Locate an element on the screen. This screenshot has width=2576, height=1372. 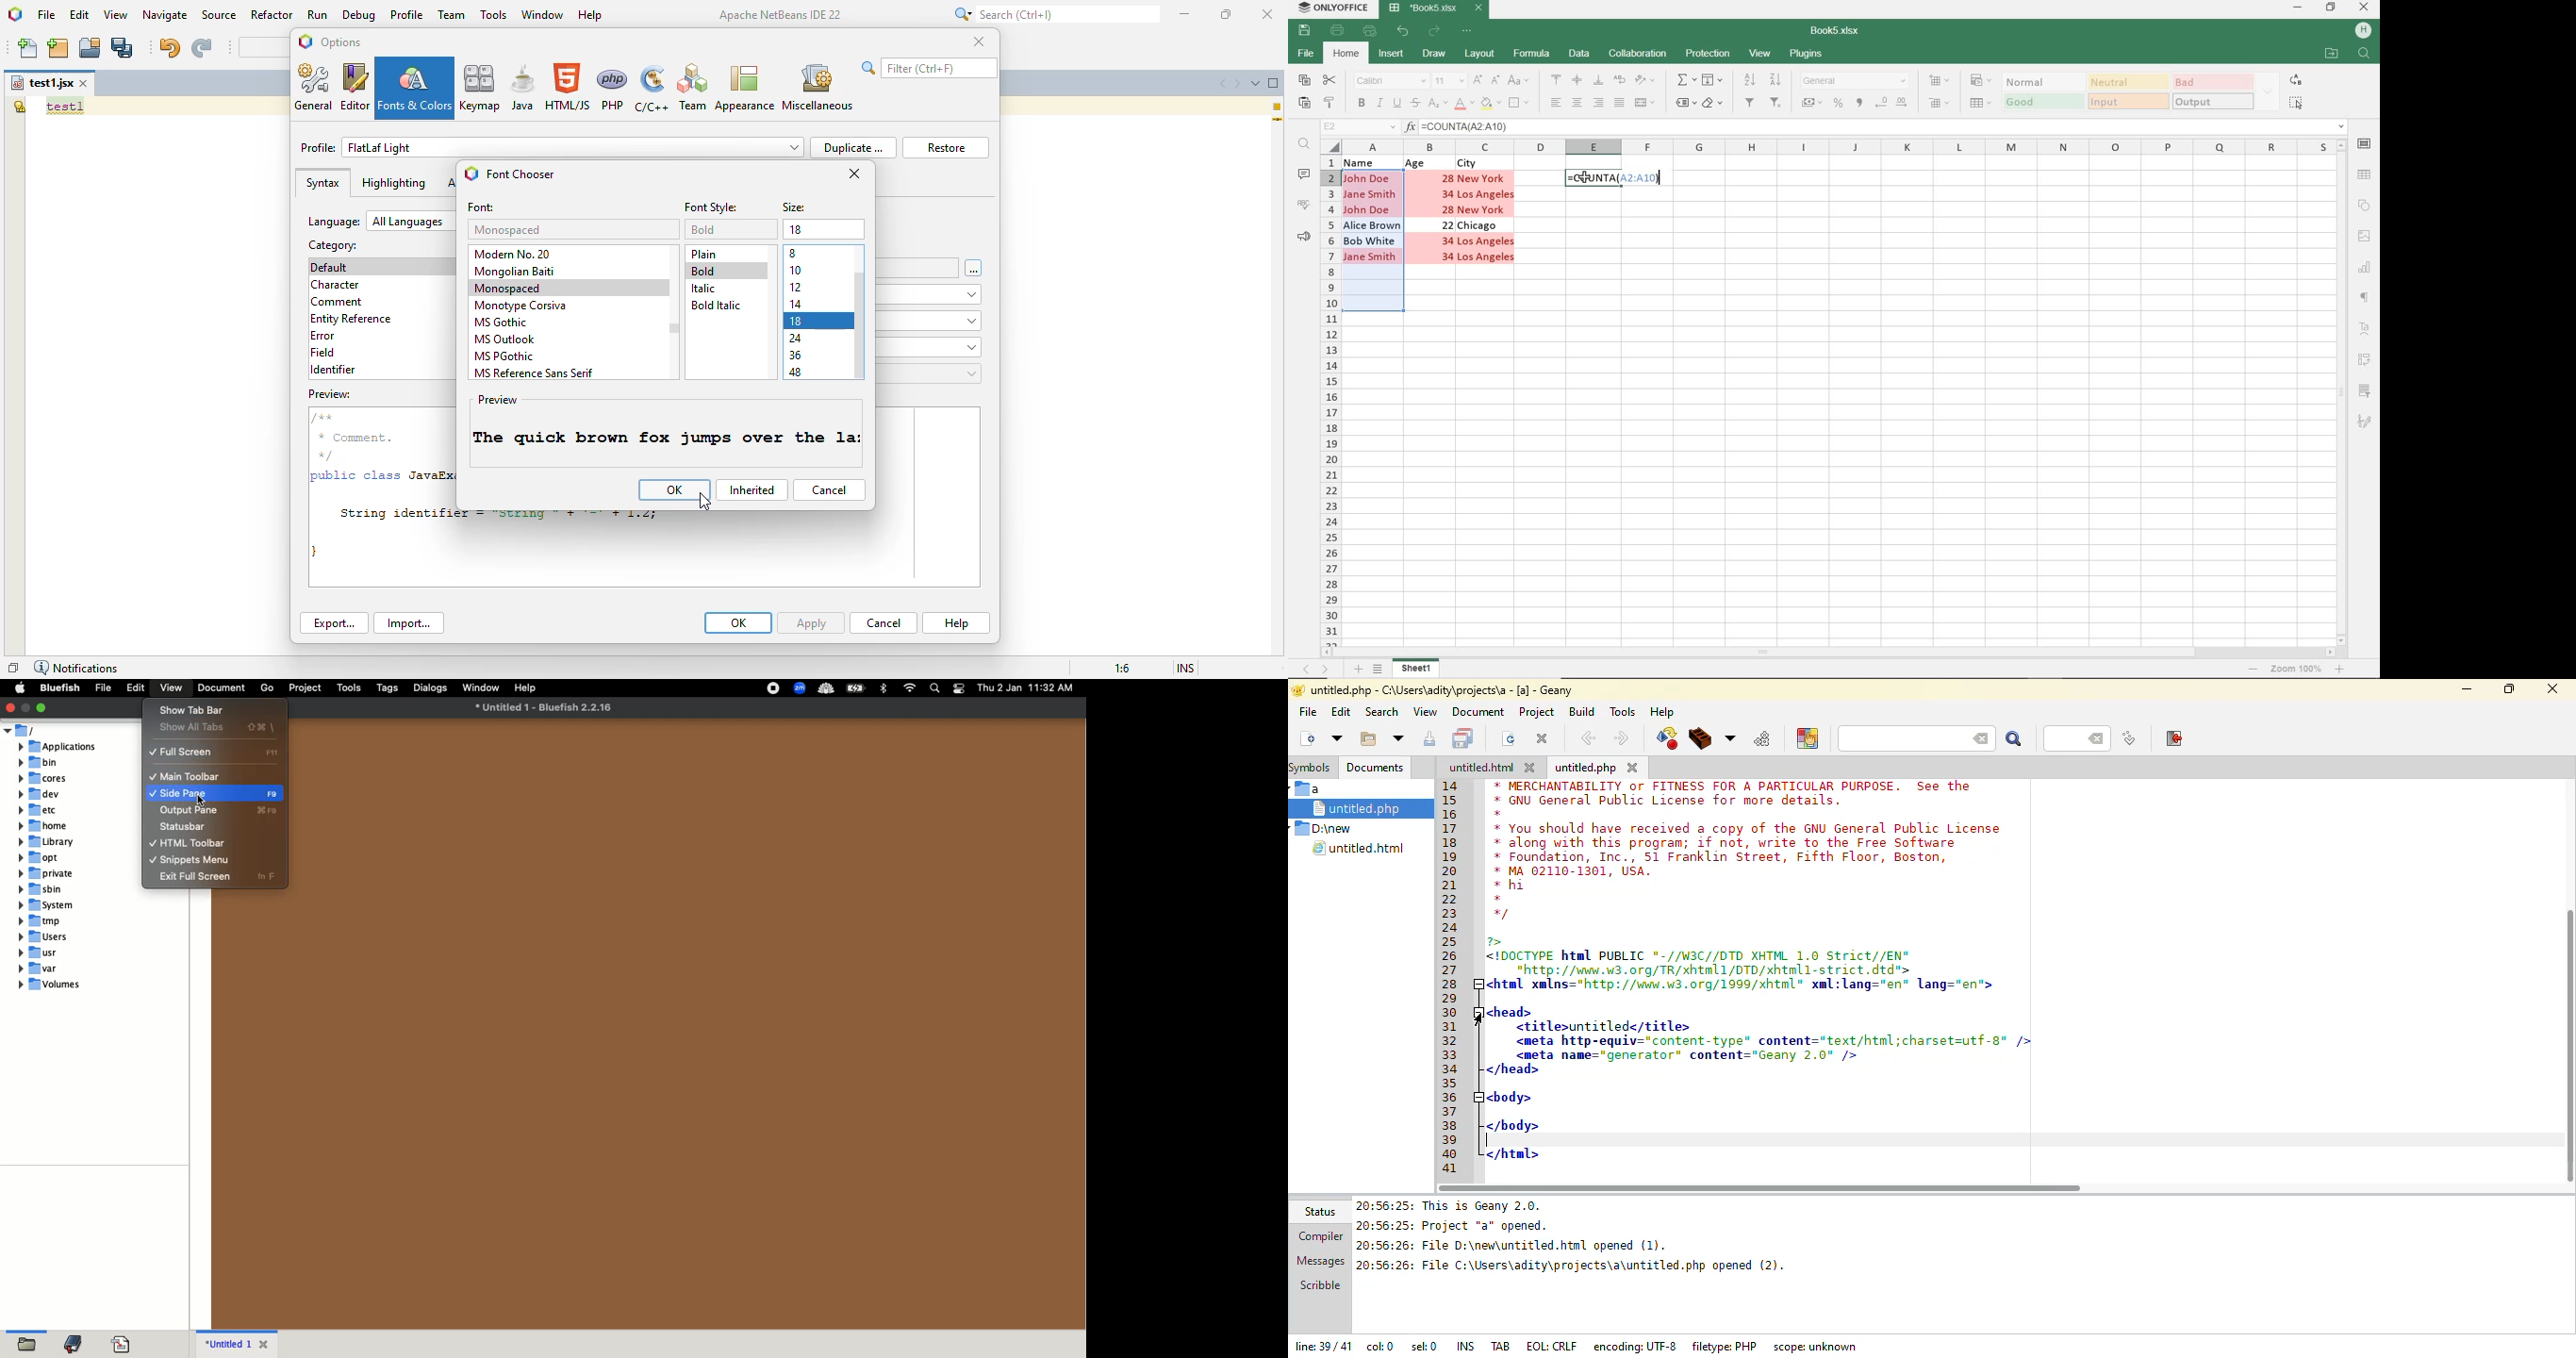
tools is located at coordinates (348, 688).